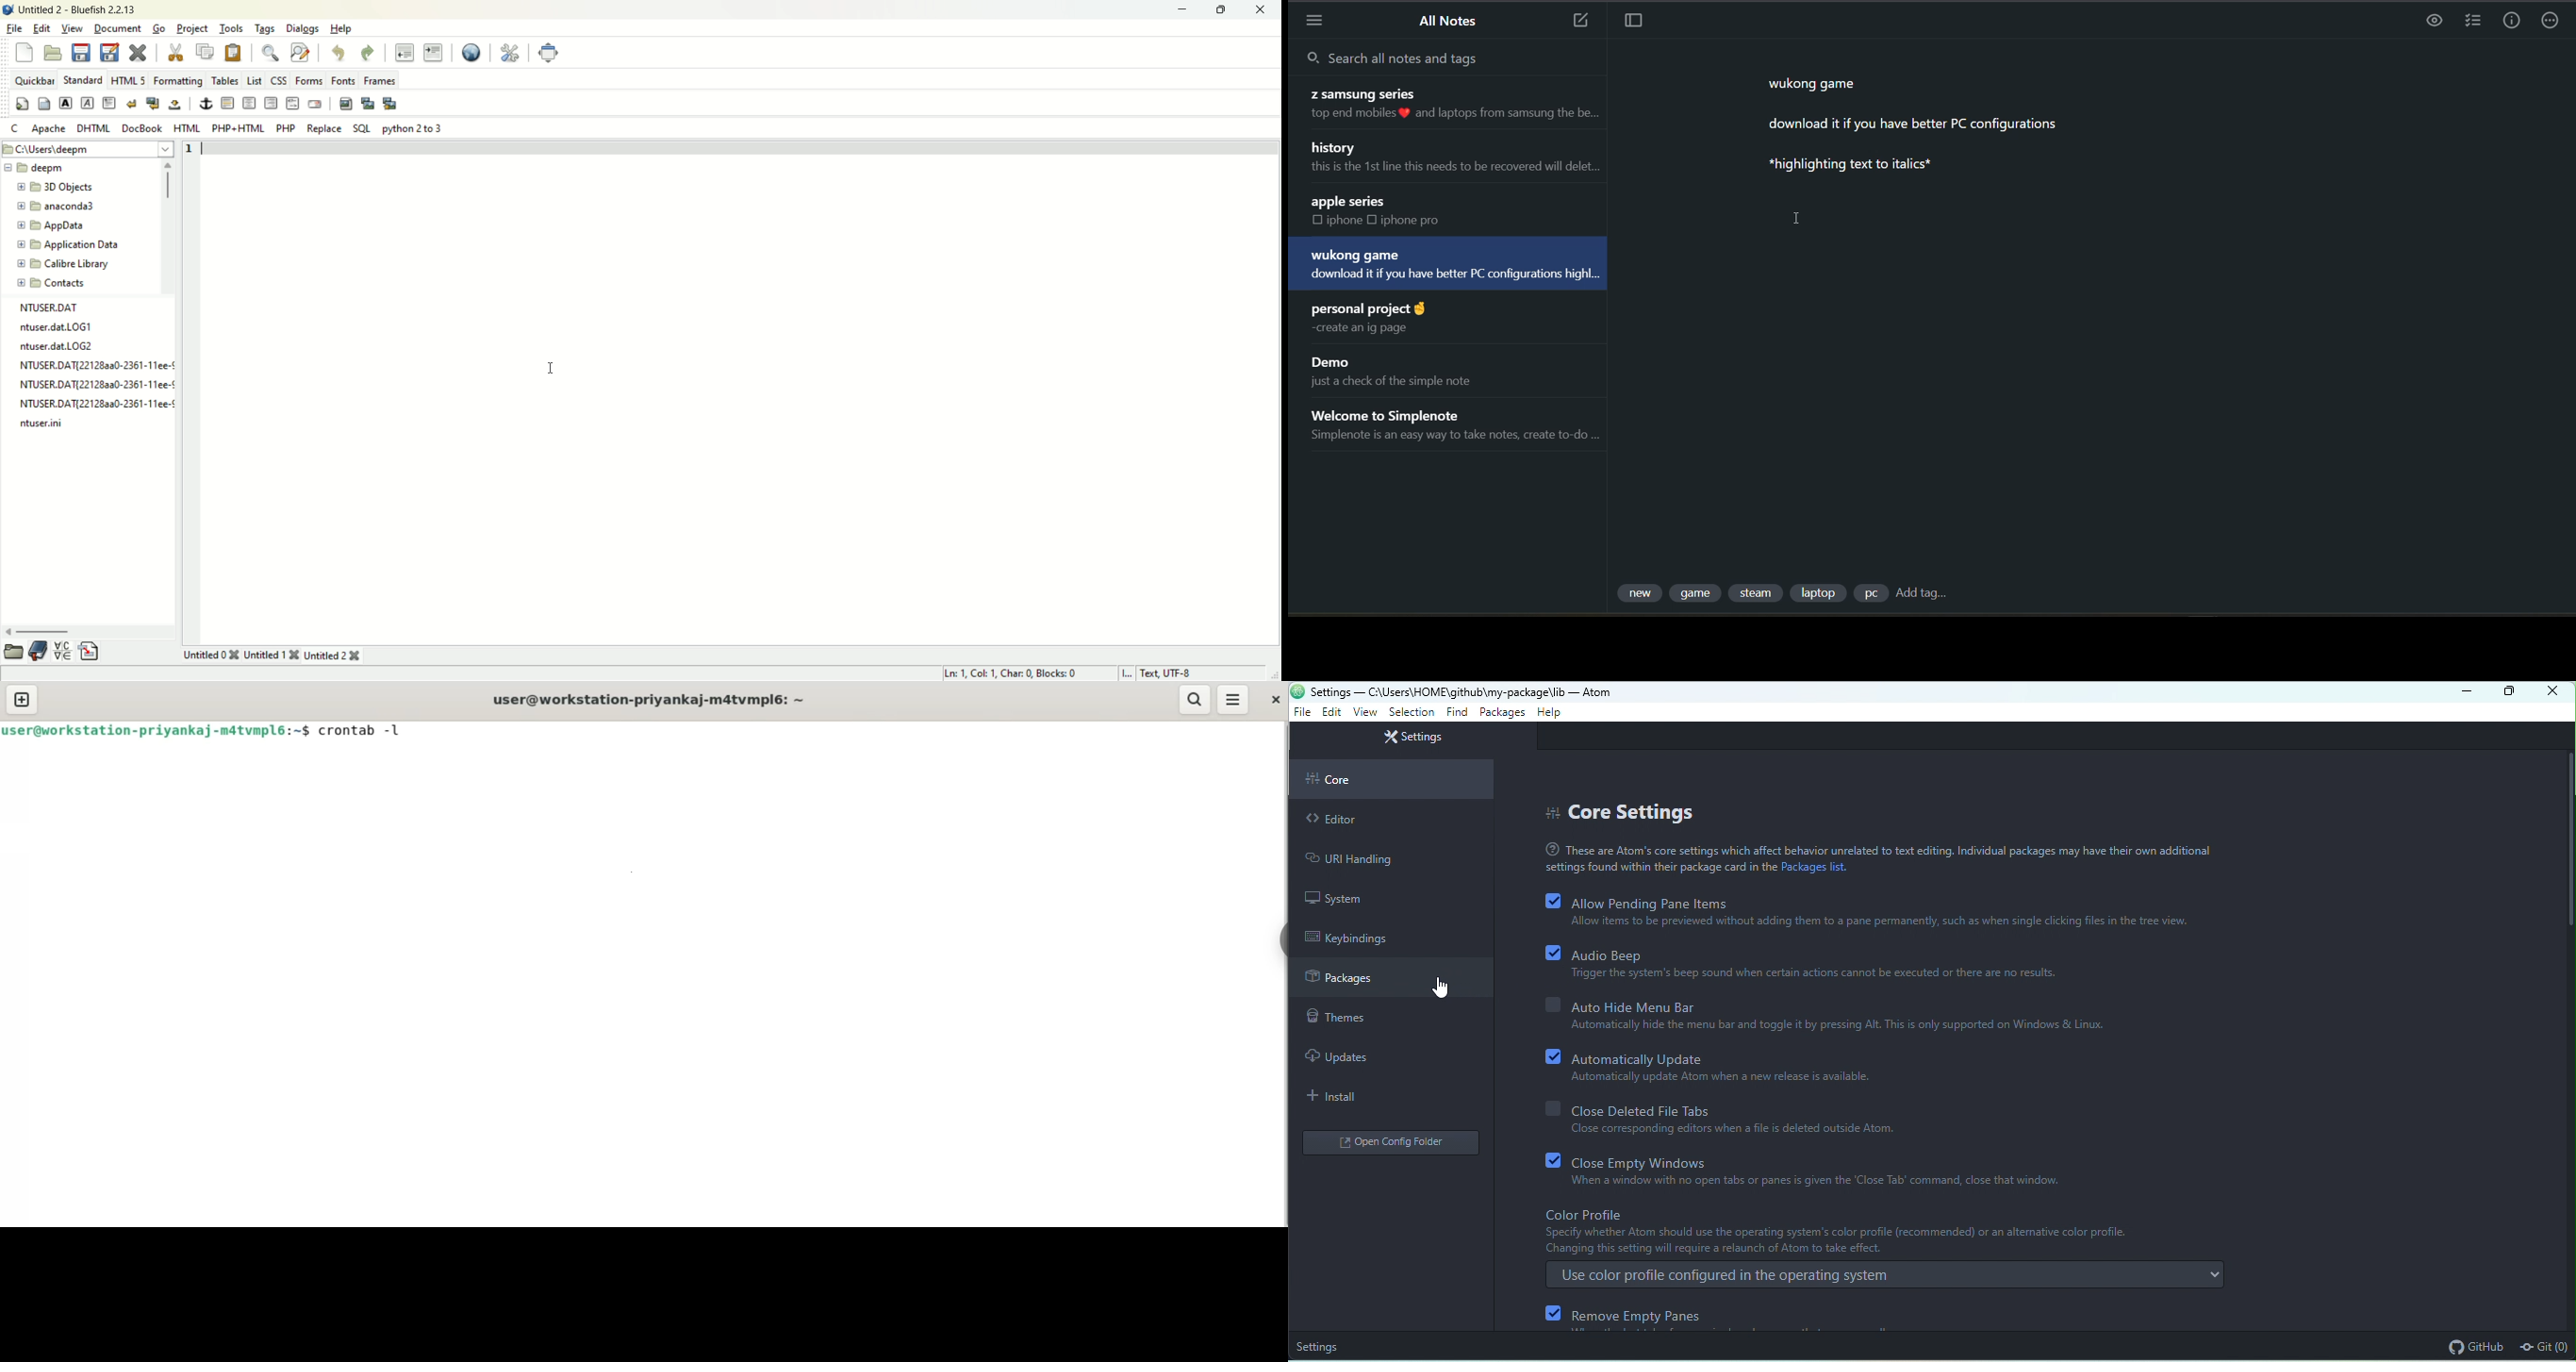 The image size is (2576, 1372). Describe the element at coordinates (1697, 1077) in the screenshot. I see `‘Automatically update Atom when a new release is available.` at that location.